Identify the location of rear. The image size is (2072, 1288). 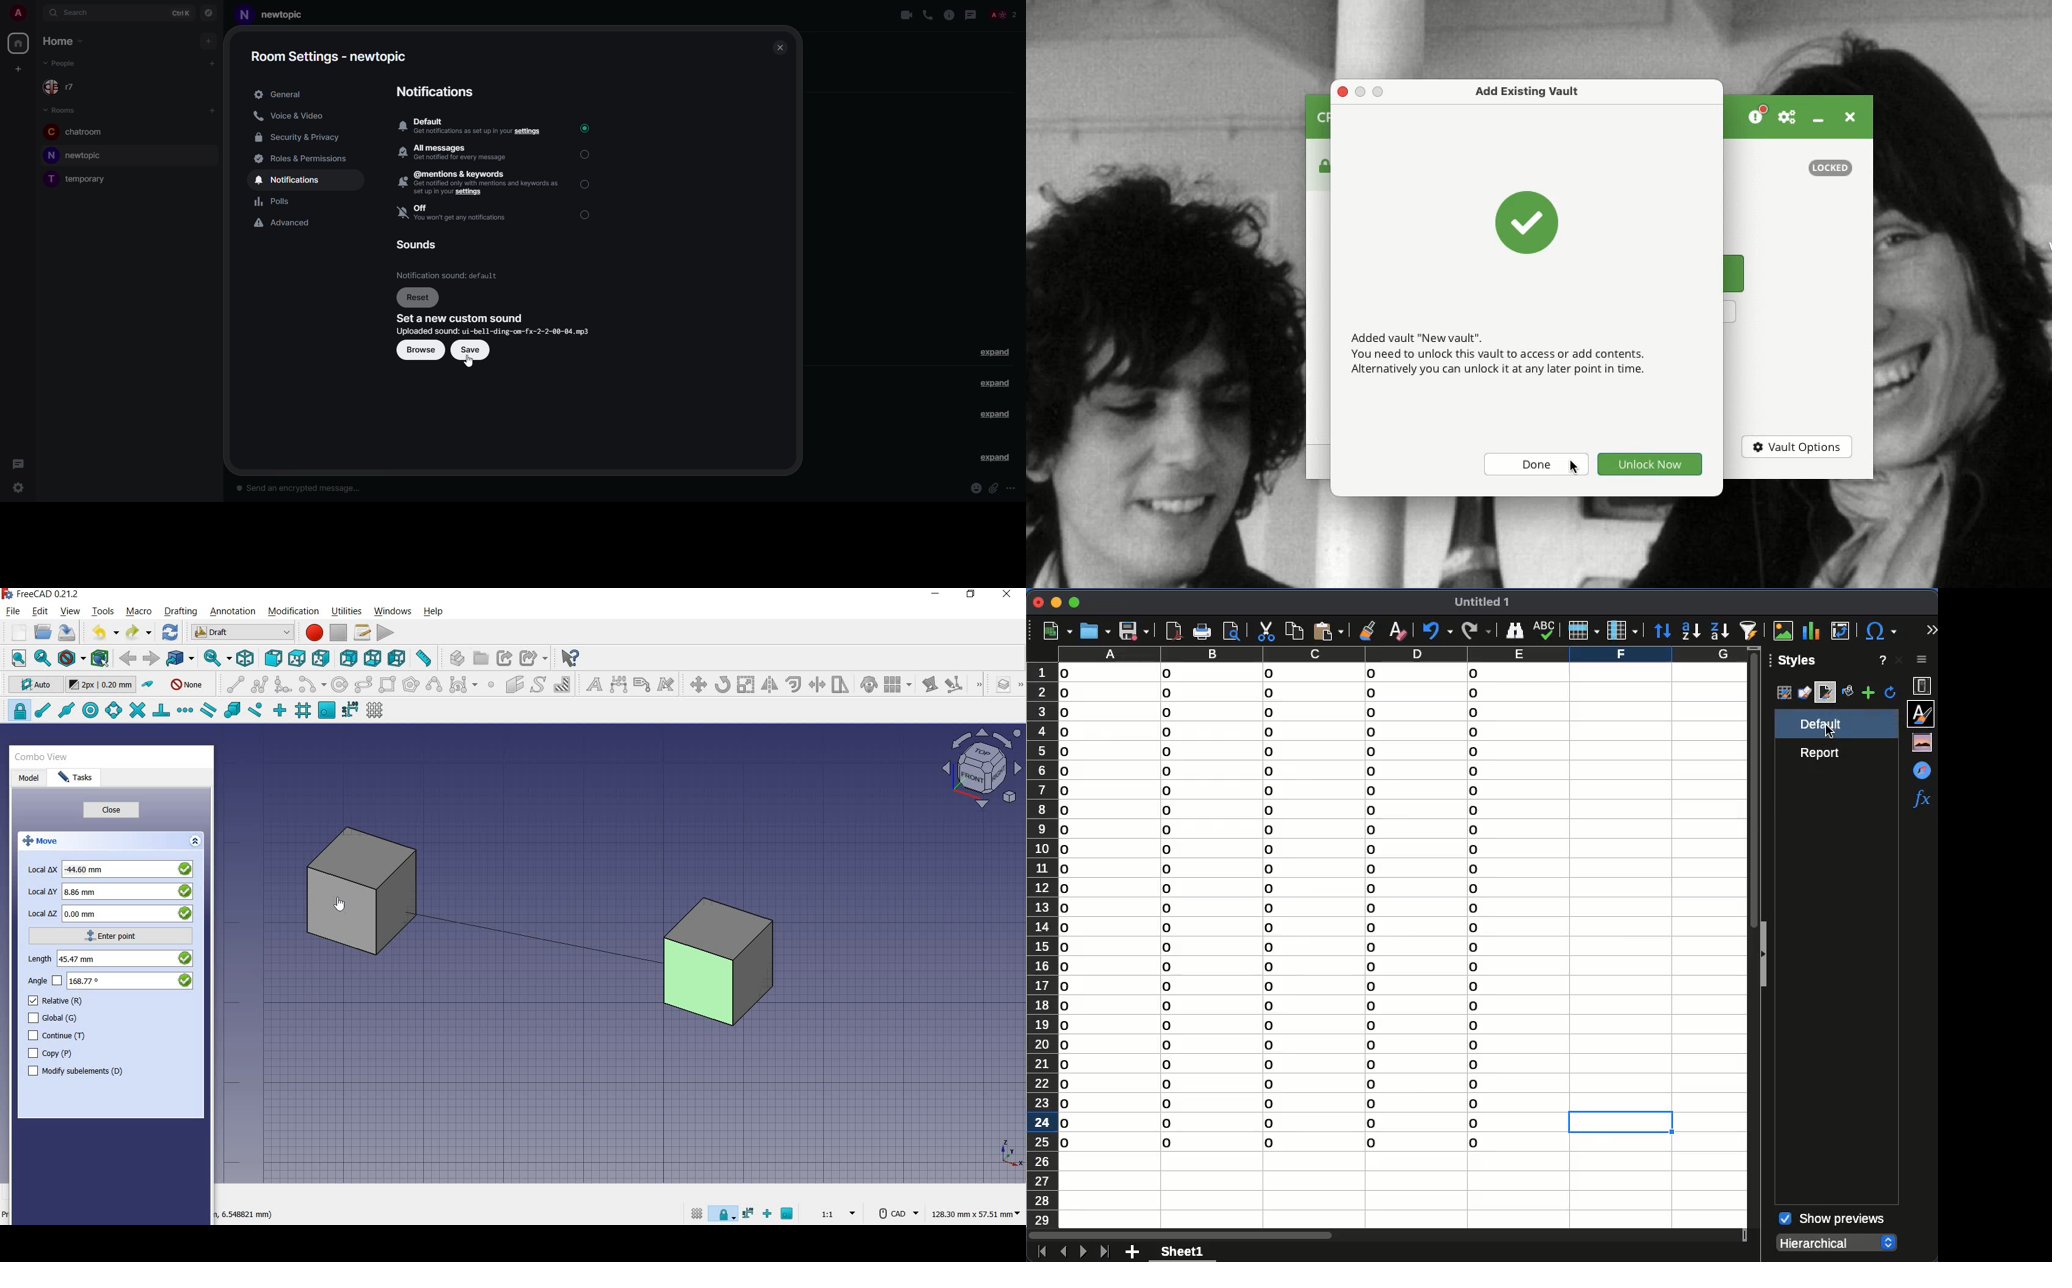
(349, 659).